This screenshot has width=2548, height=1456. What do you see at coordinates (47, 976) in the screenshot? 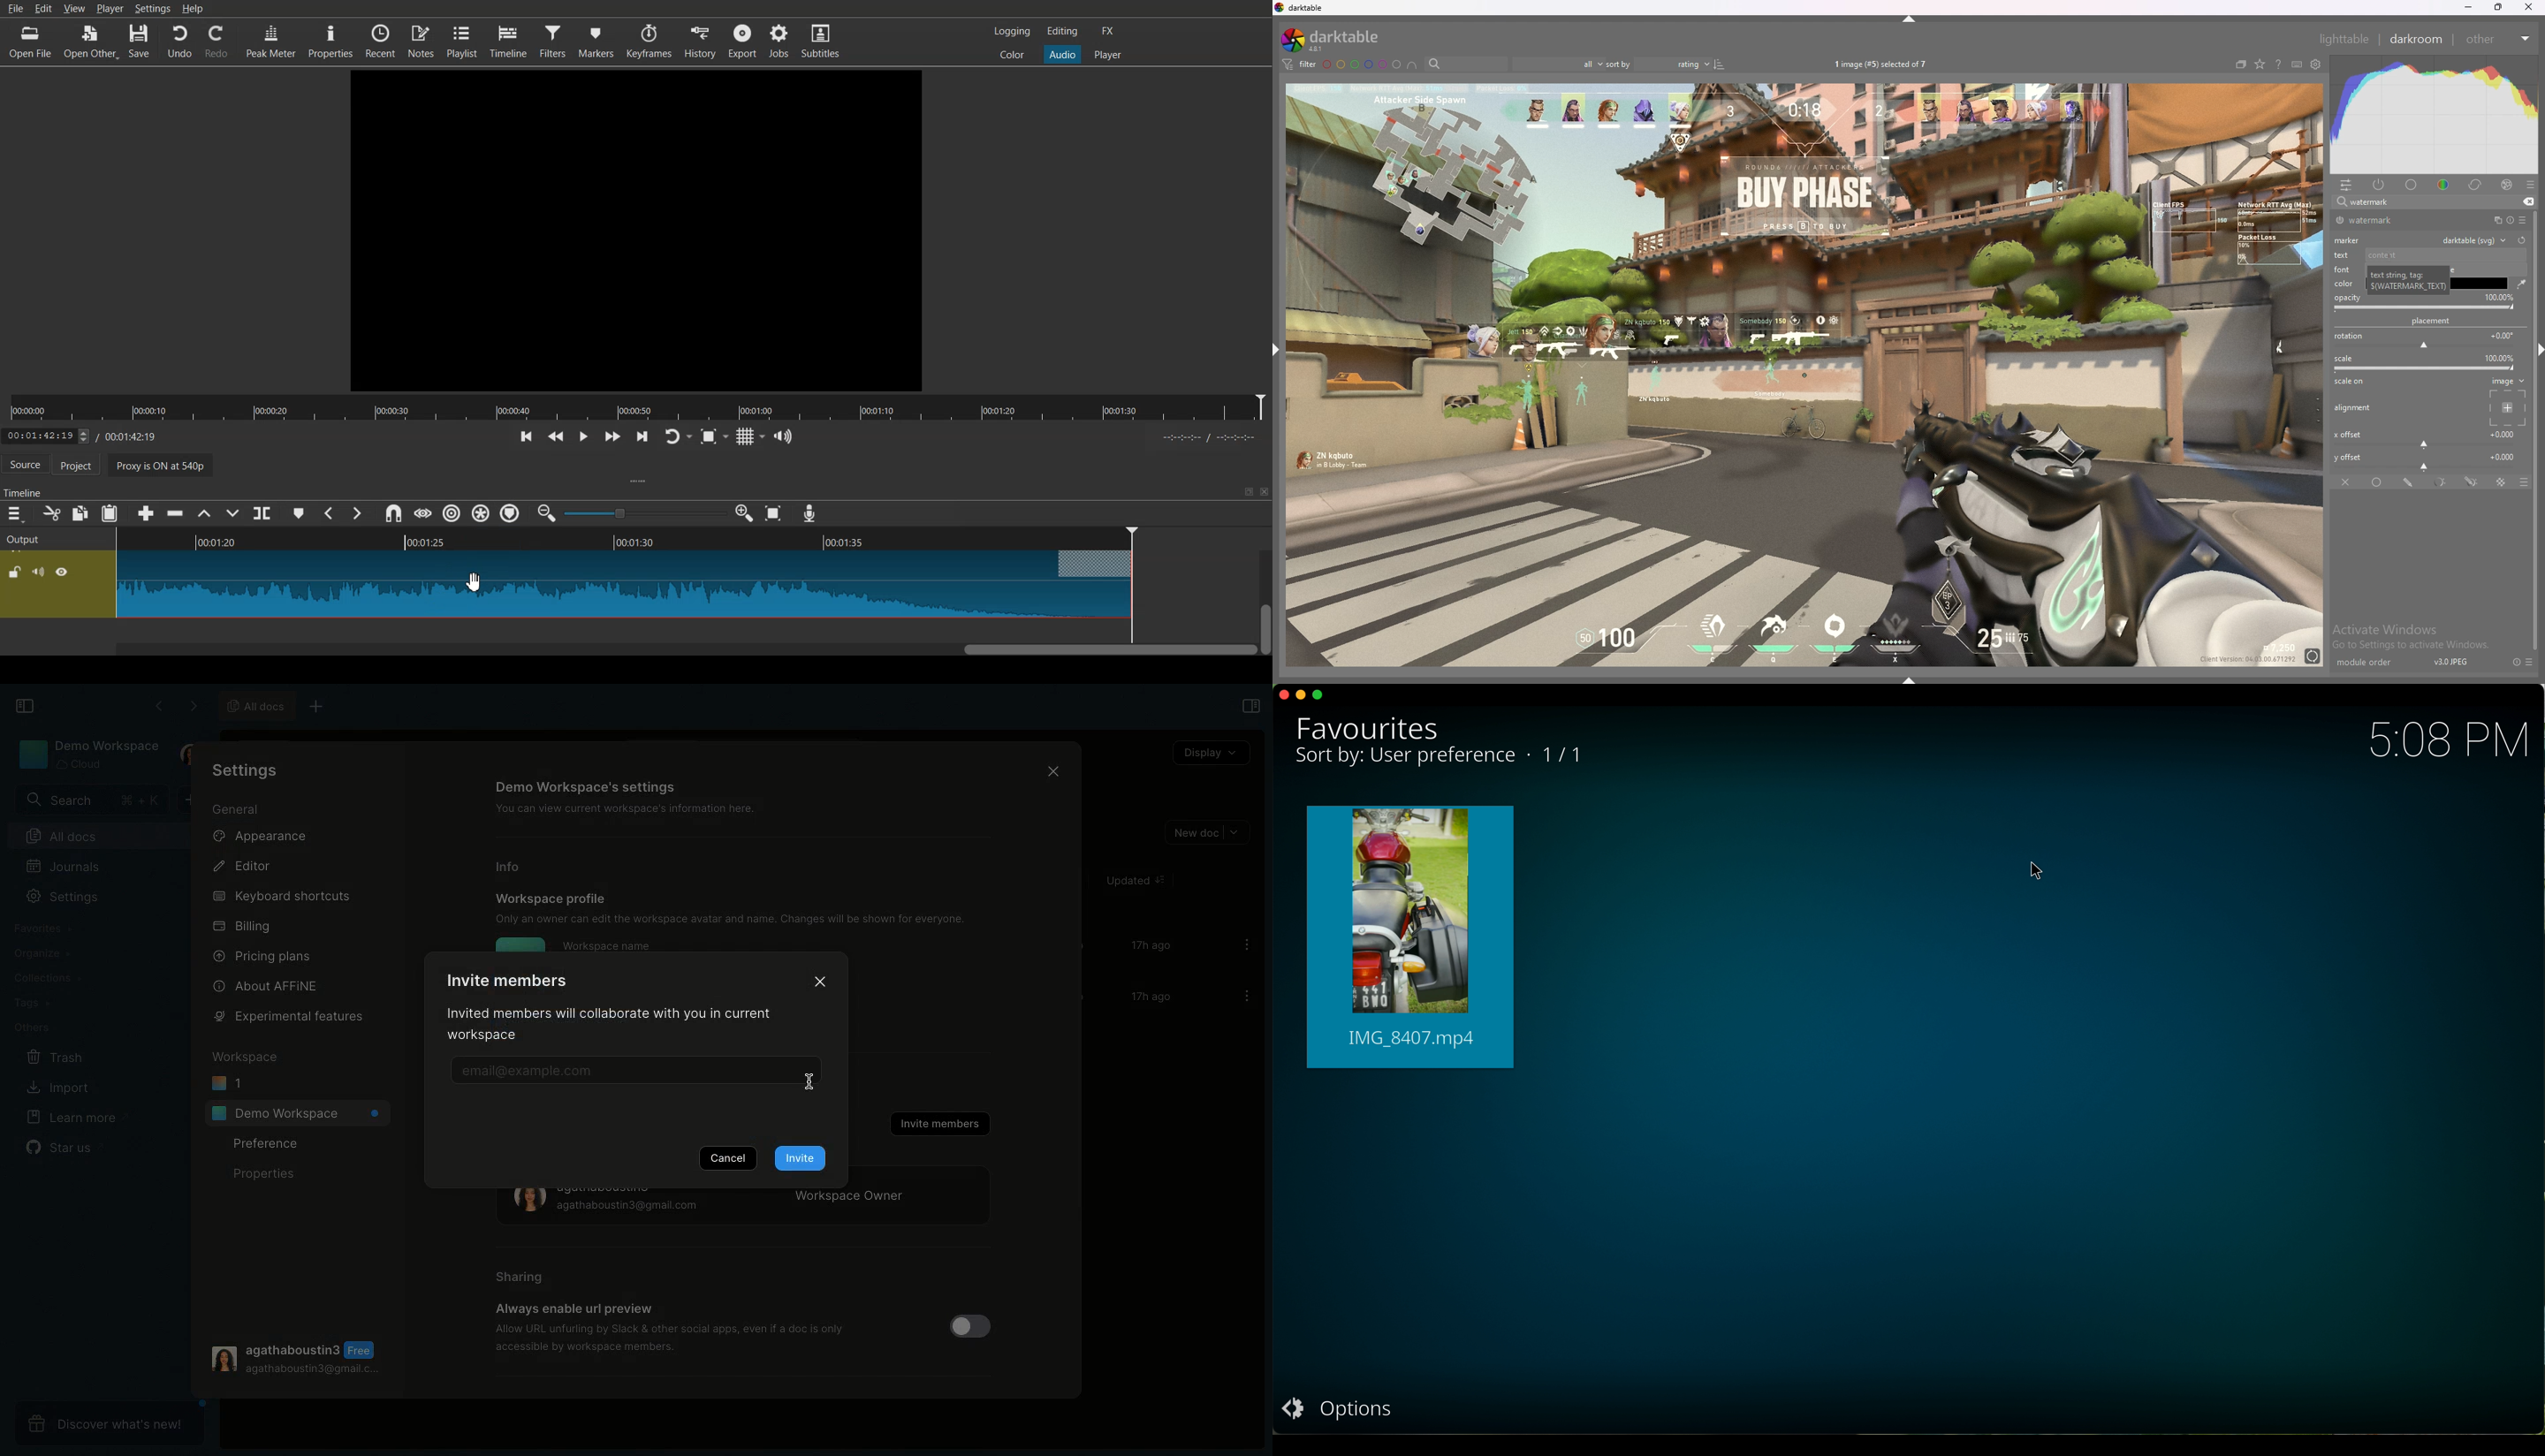
I see `Collections` at bounding box center [47, 976].